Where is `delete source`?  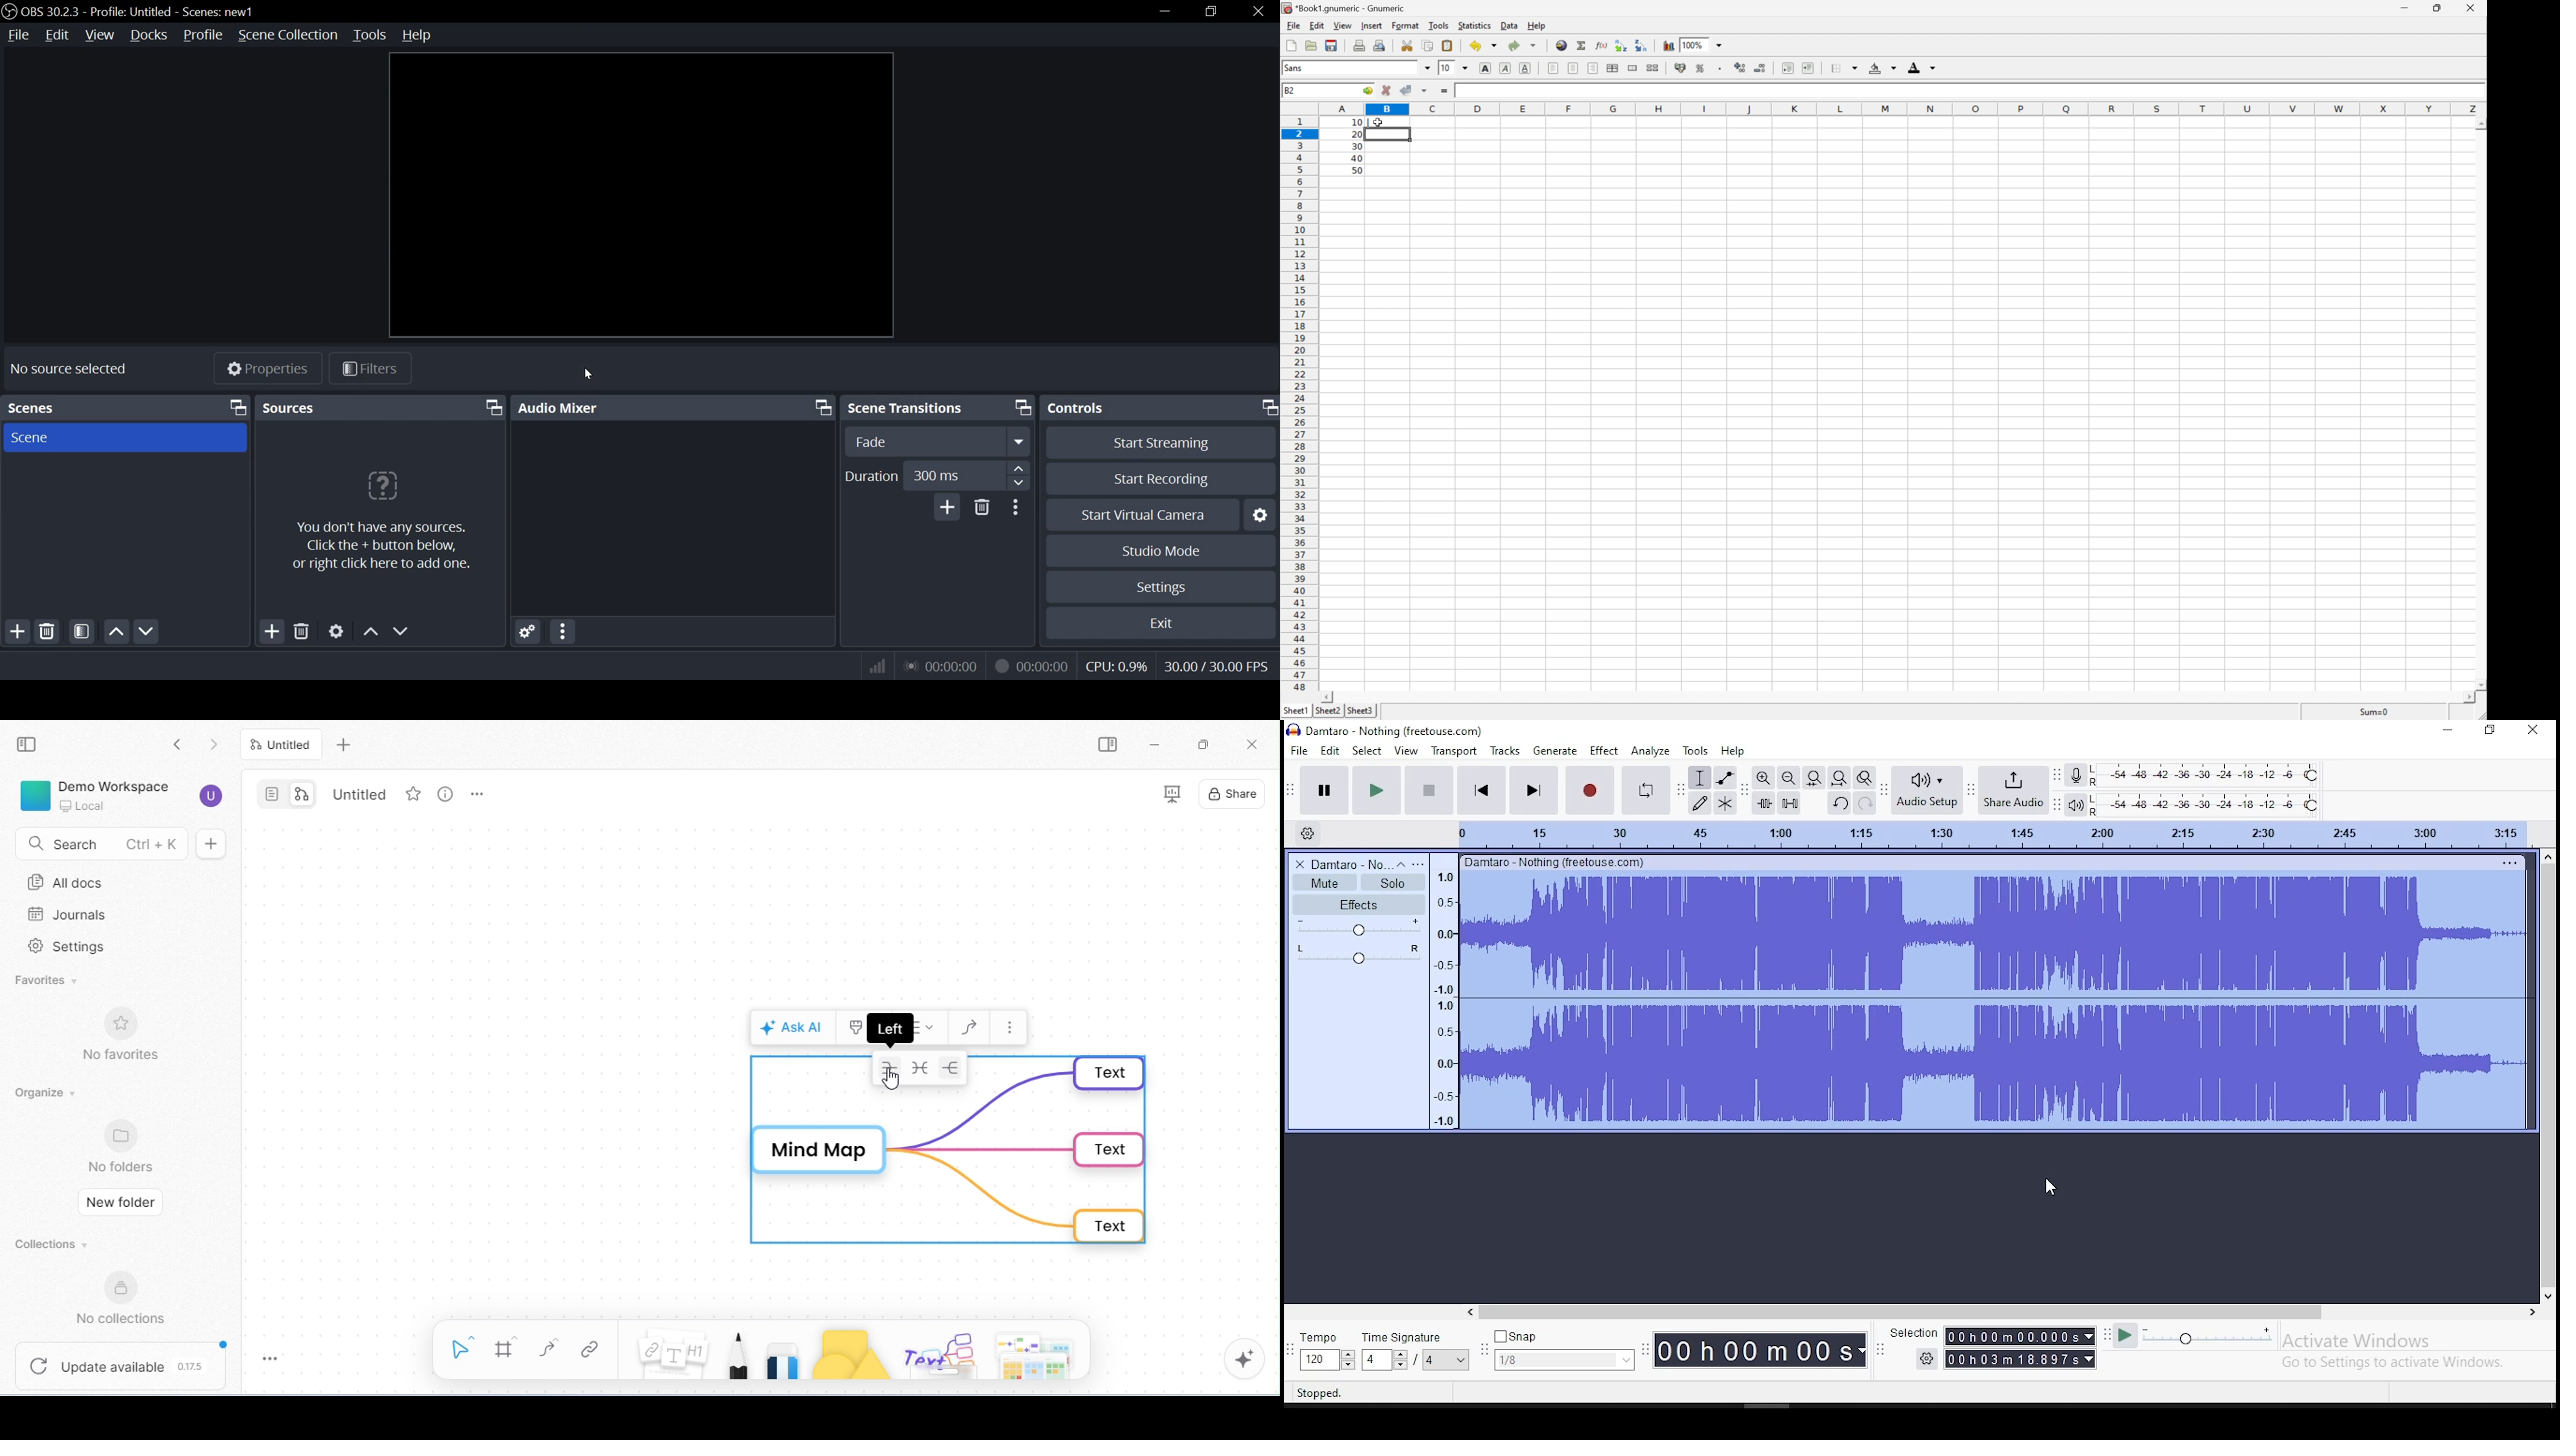
delete source is located at coordinates (47, 630).